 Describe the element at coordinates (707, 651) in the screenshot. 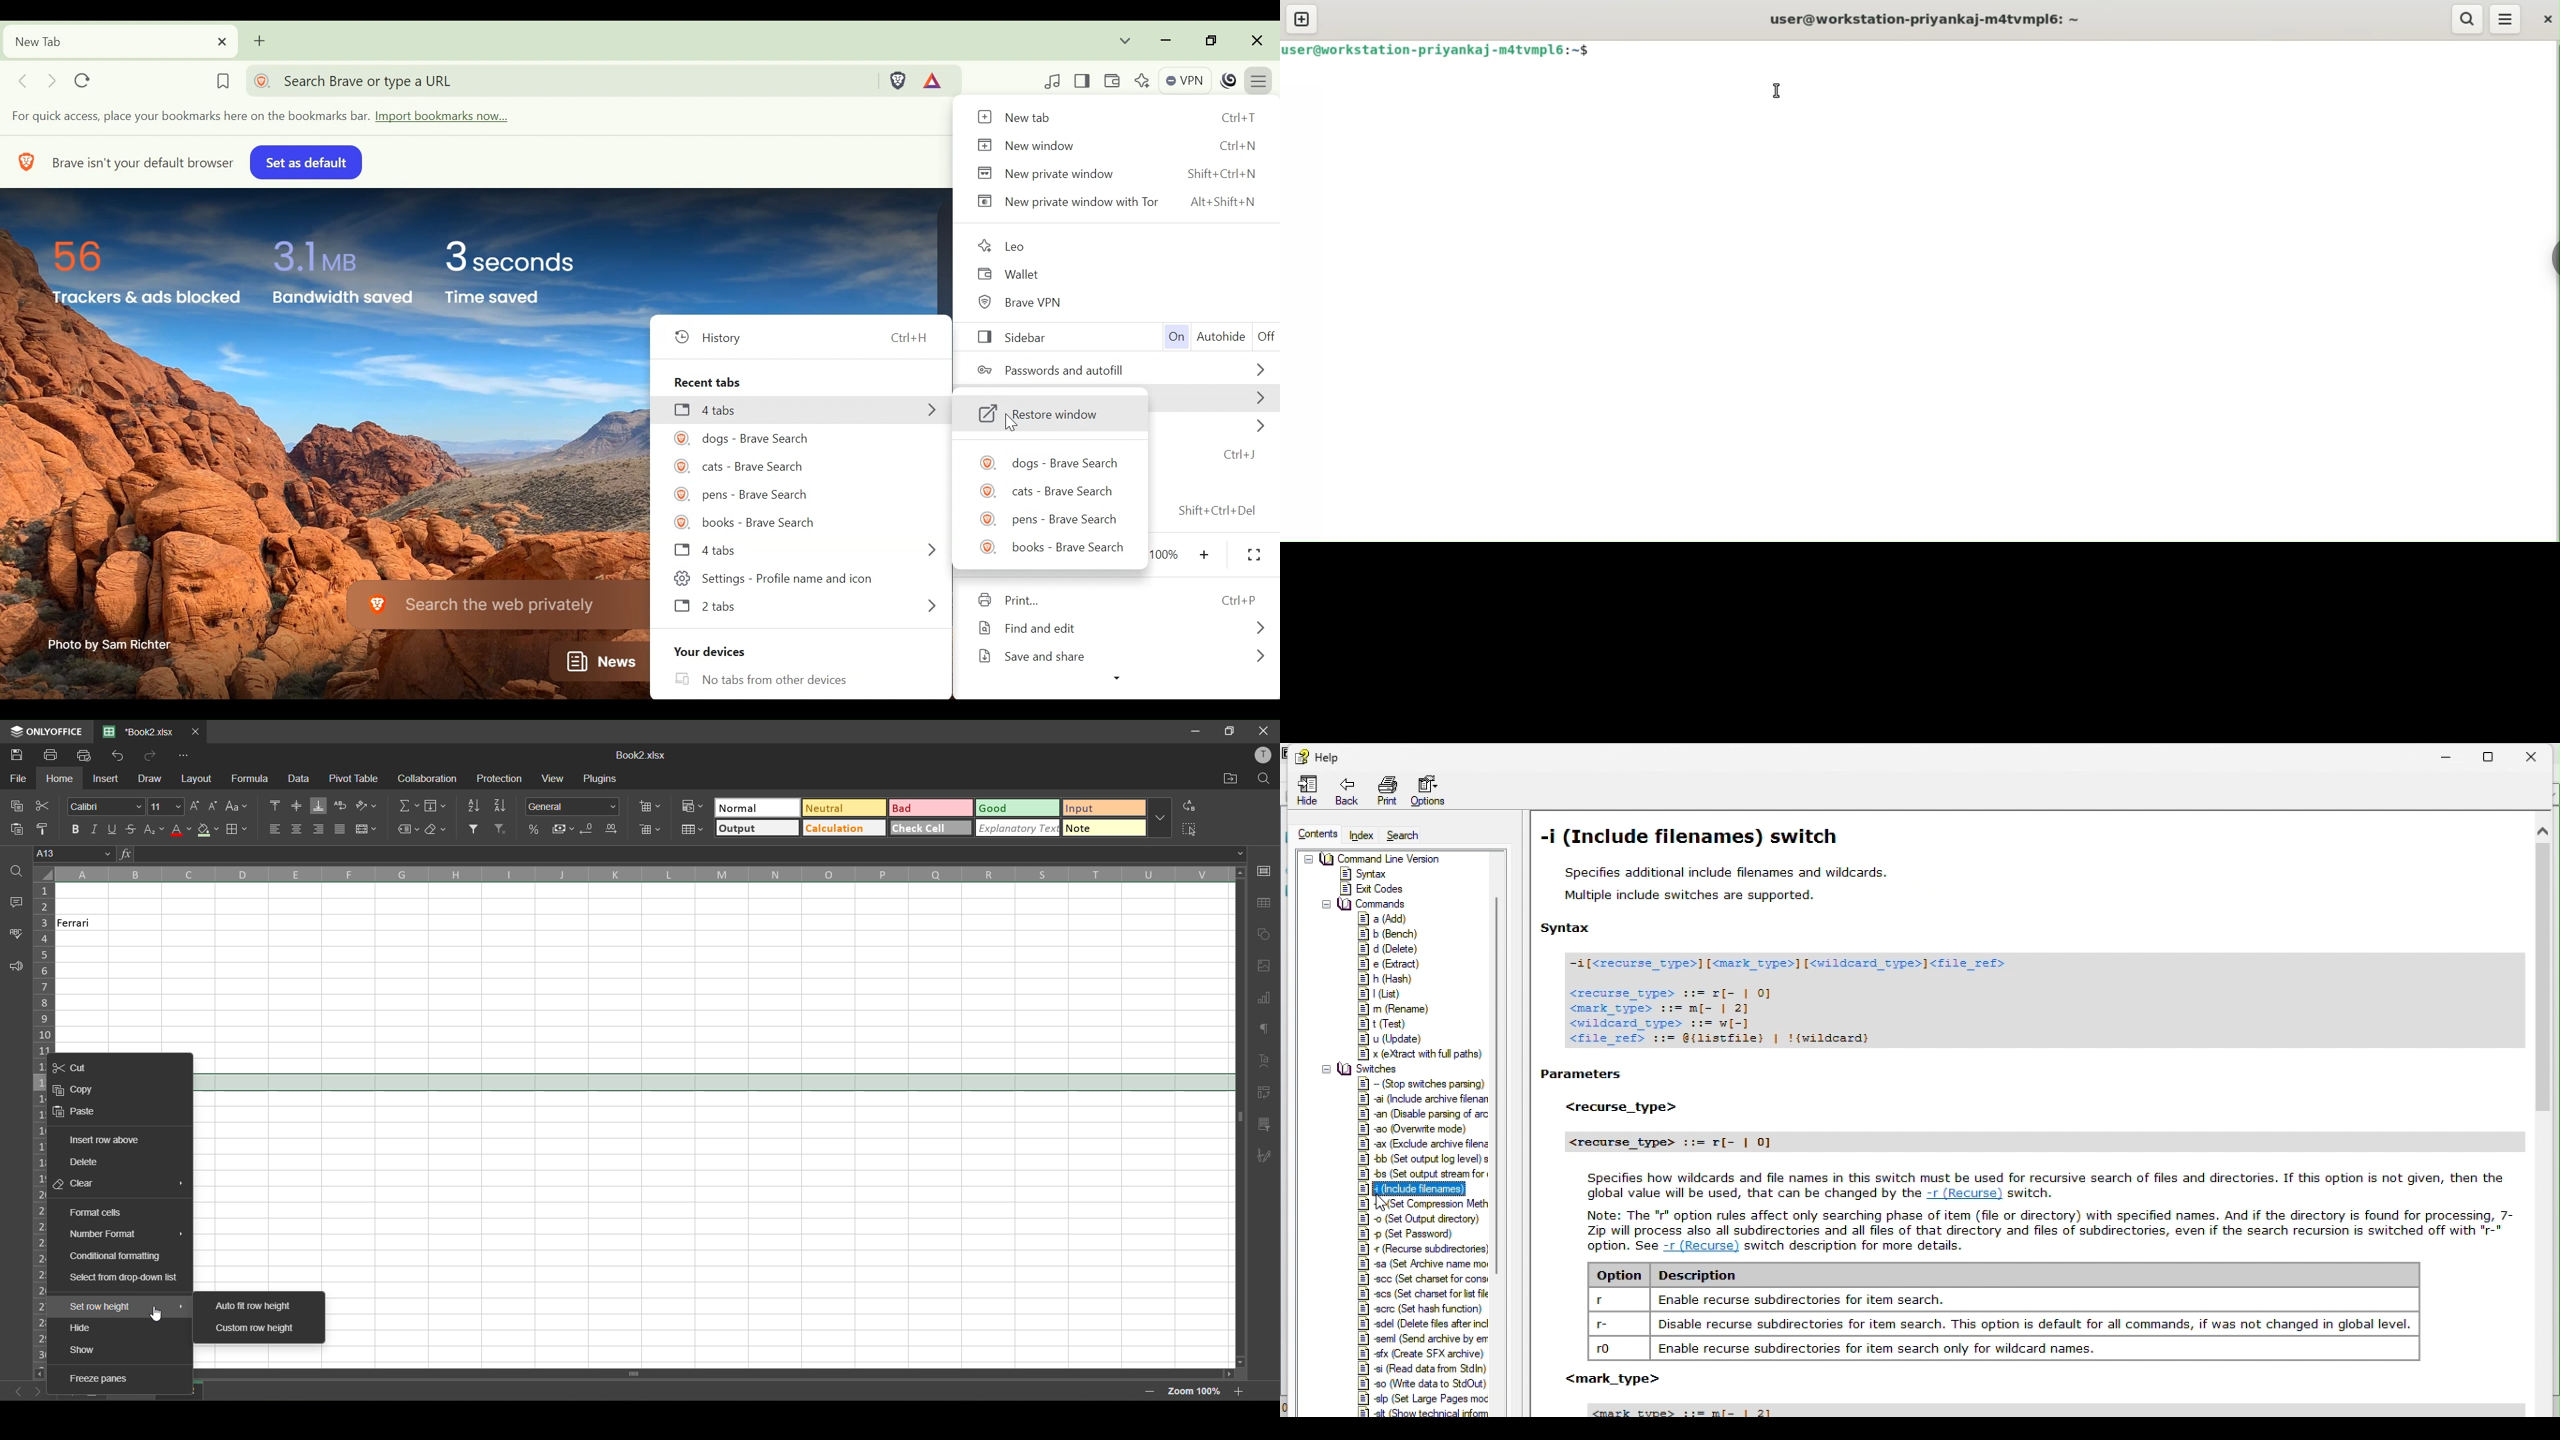

I see `Your devices` at that location.